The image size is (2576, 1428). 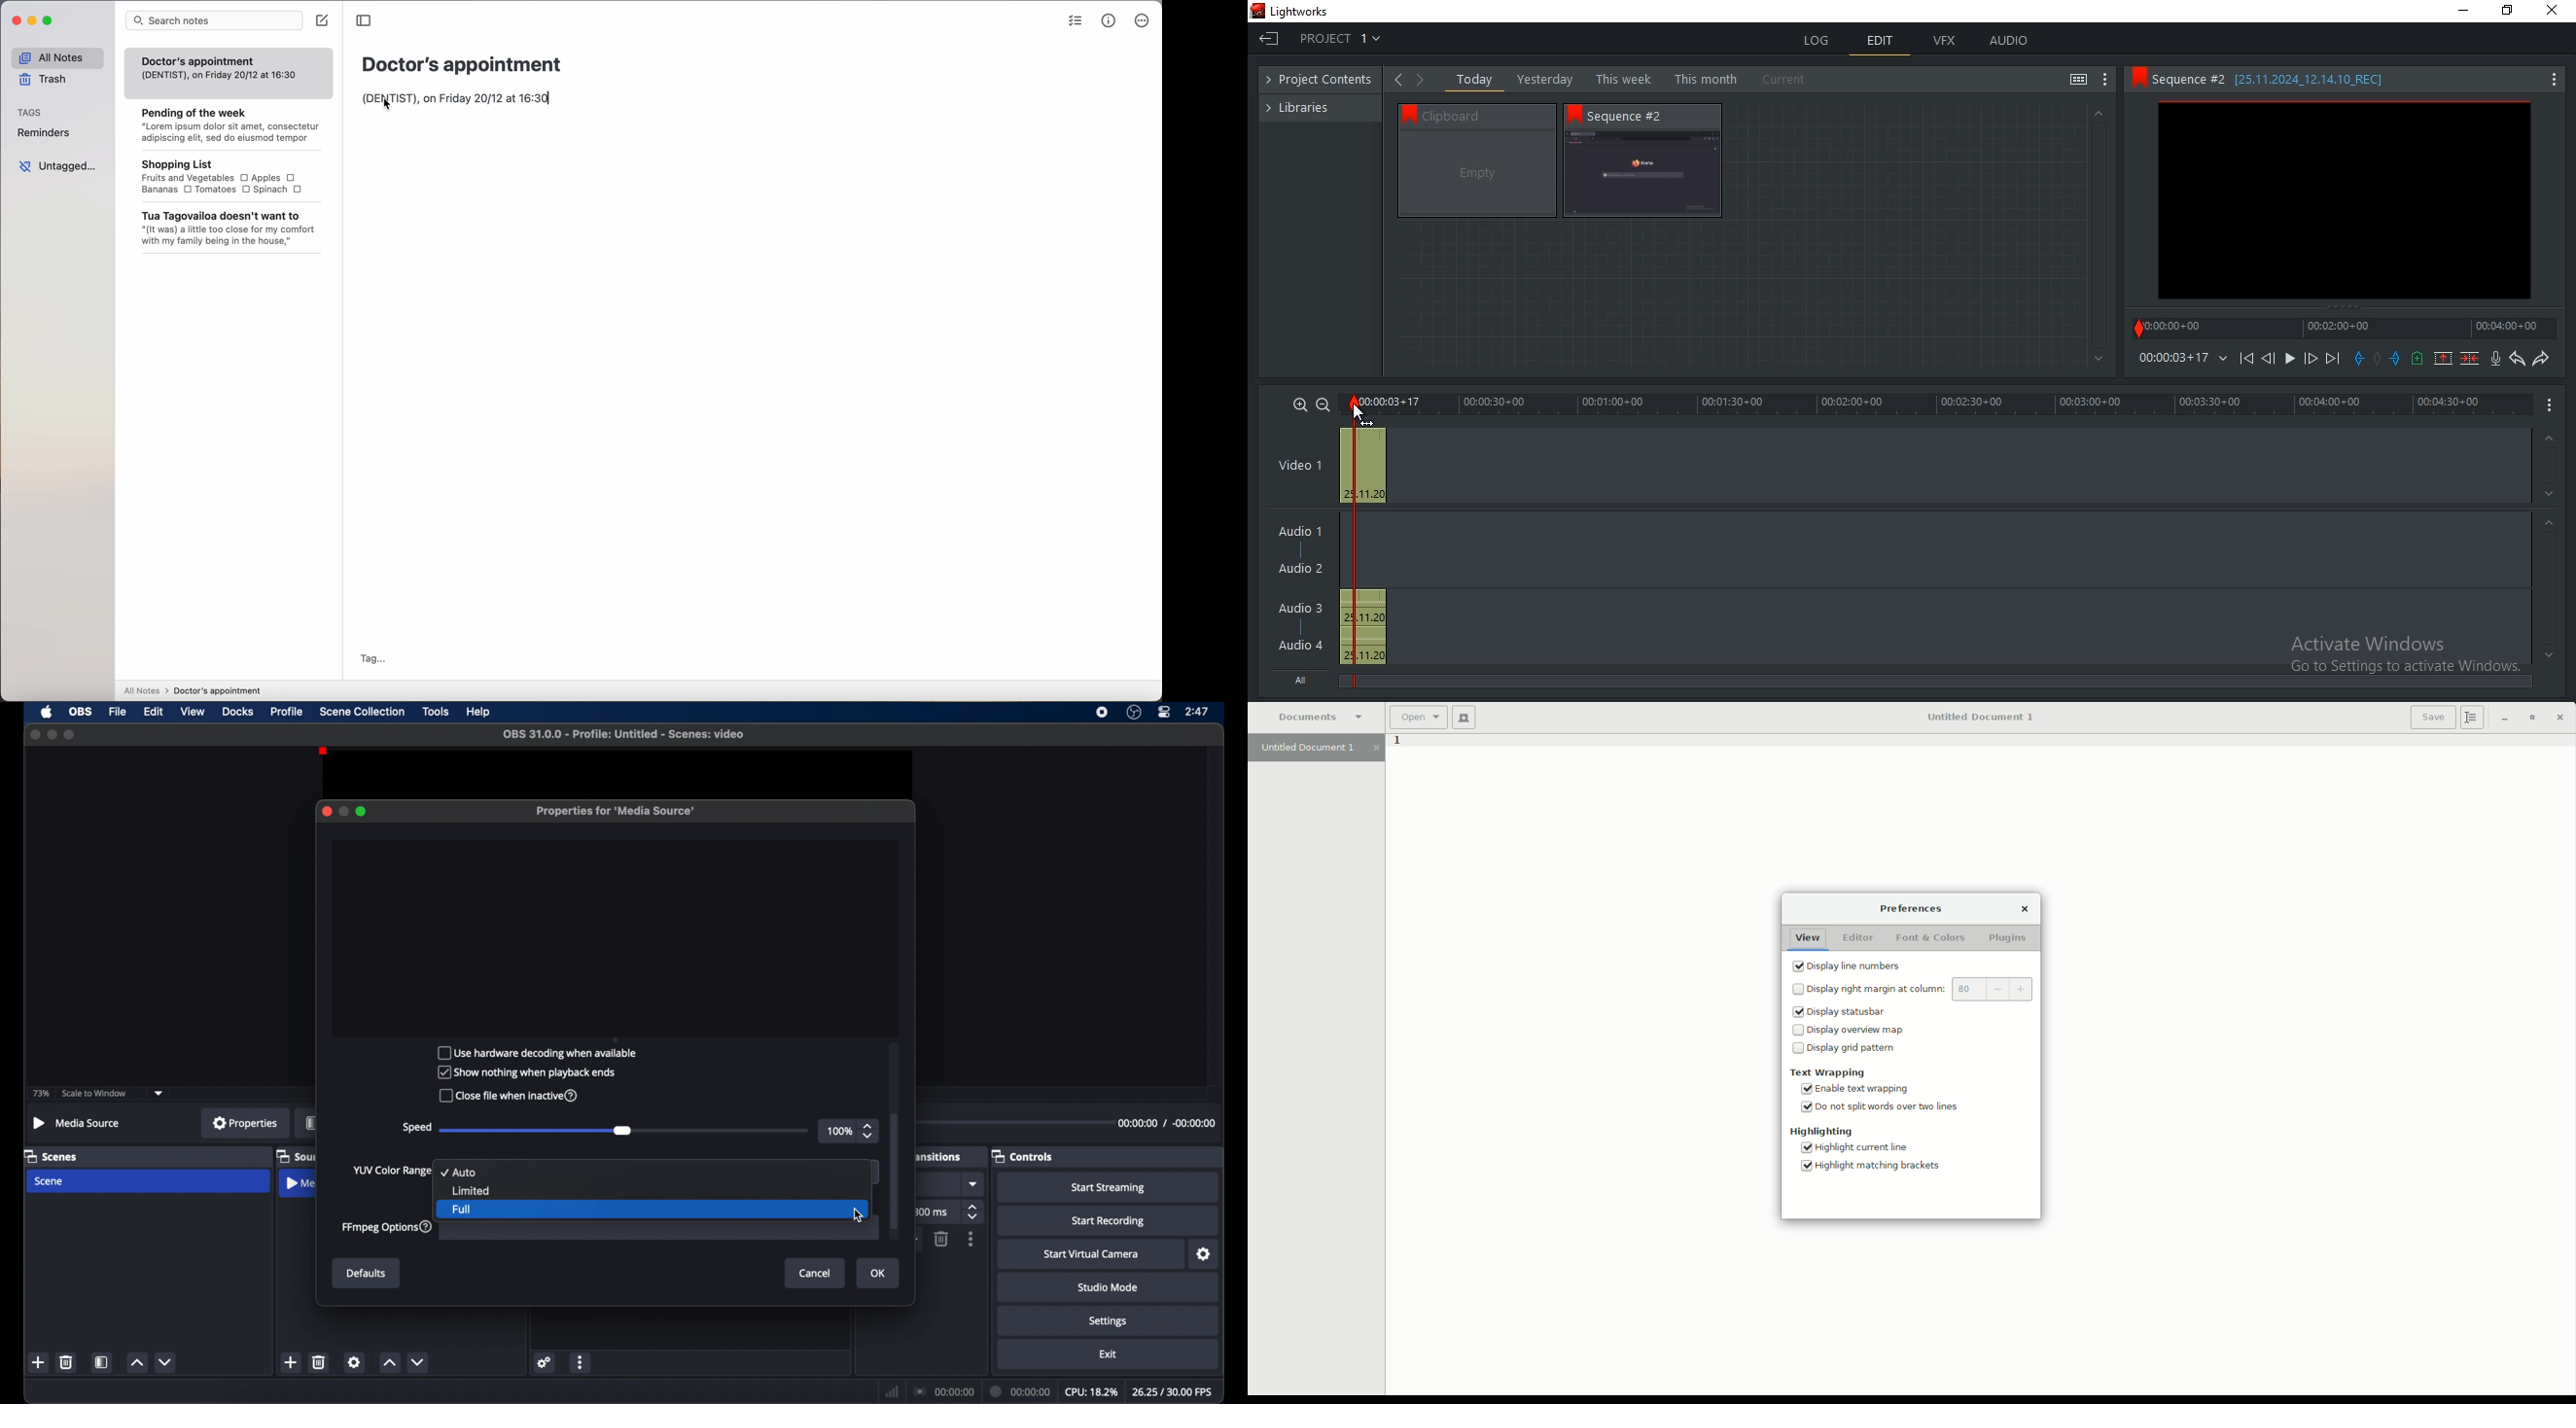 What do you see at coordinates (325, 21) in the screenshot?
I see `create note` at bounding box center [325, 21].